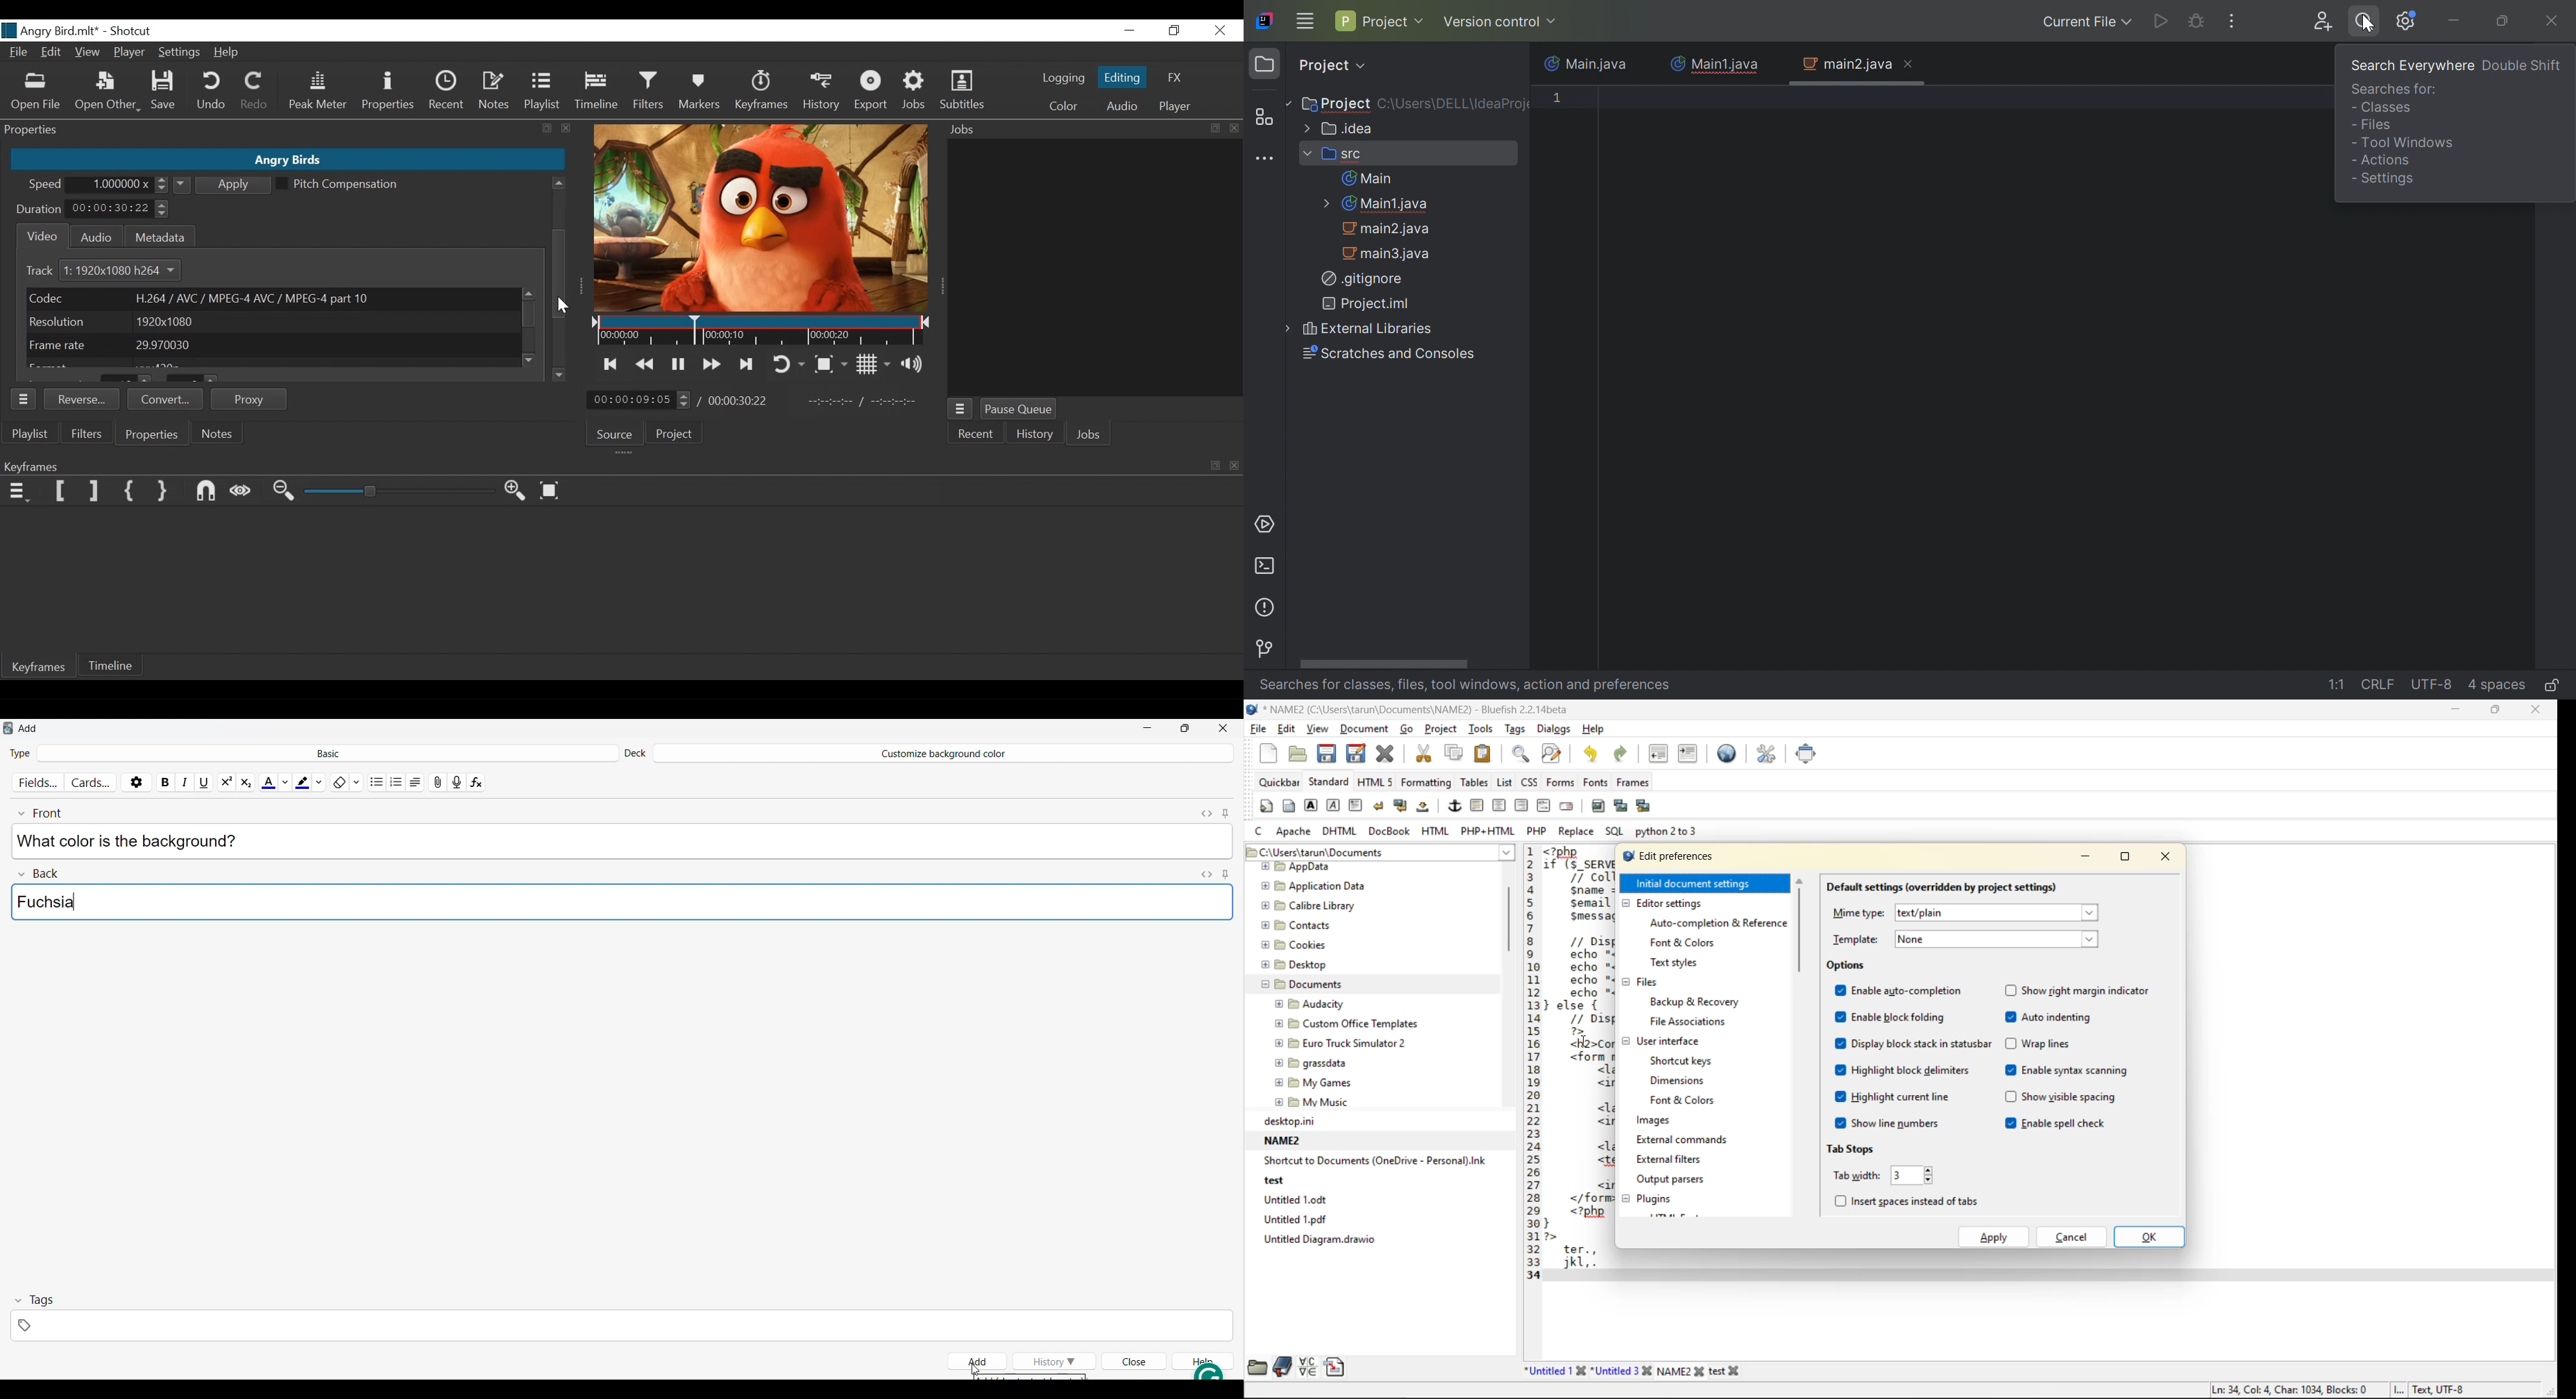 Image resolution: width=2576 pixels, height=1400 pixels. I want to click on Services, so click(1265, 526).